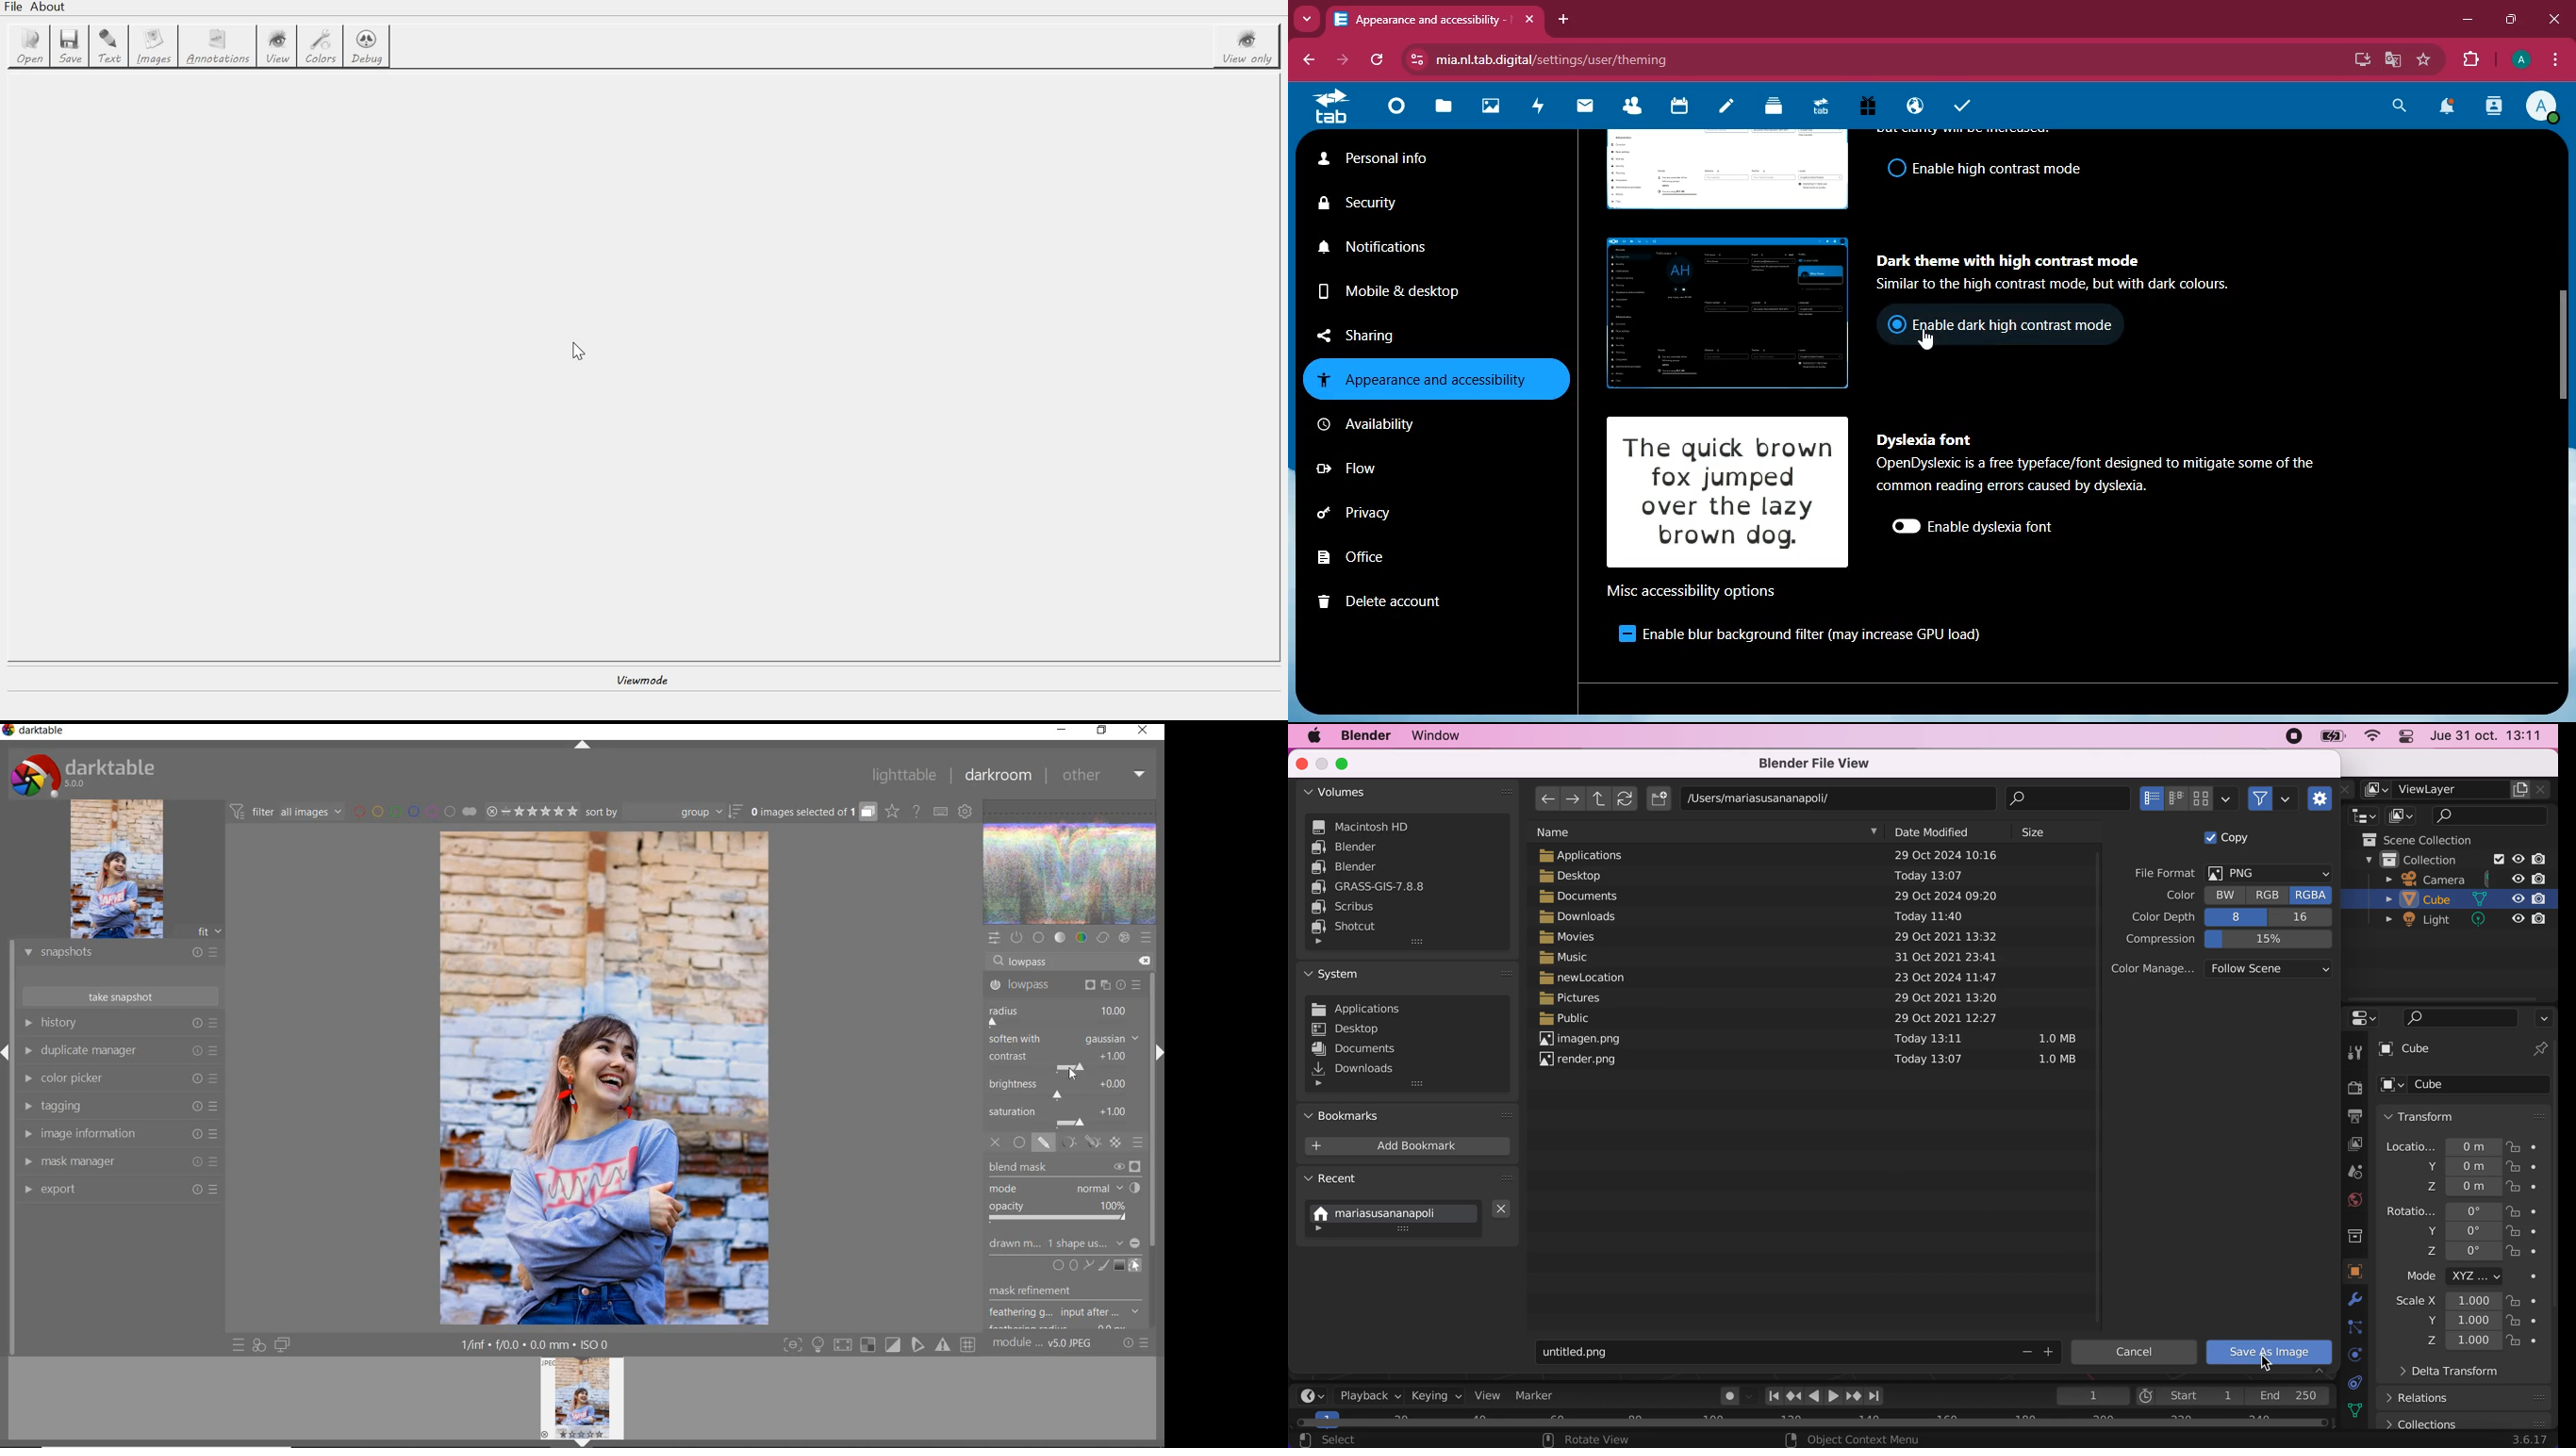 This screenshot has height=1456, width=2576. Describe the element at coordinates (1065, 1038) in the screenshot. I see `soften with` at that location.